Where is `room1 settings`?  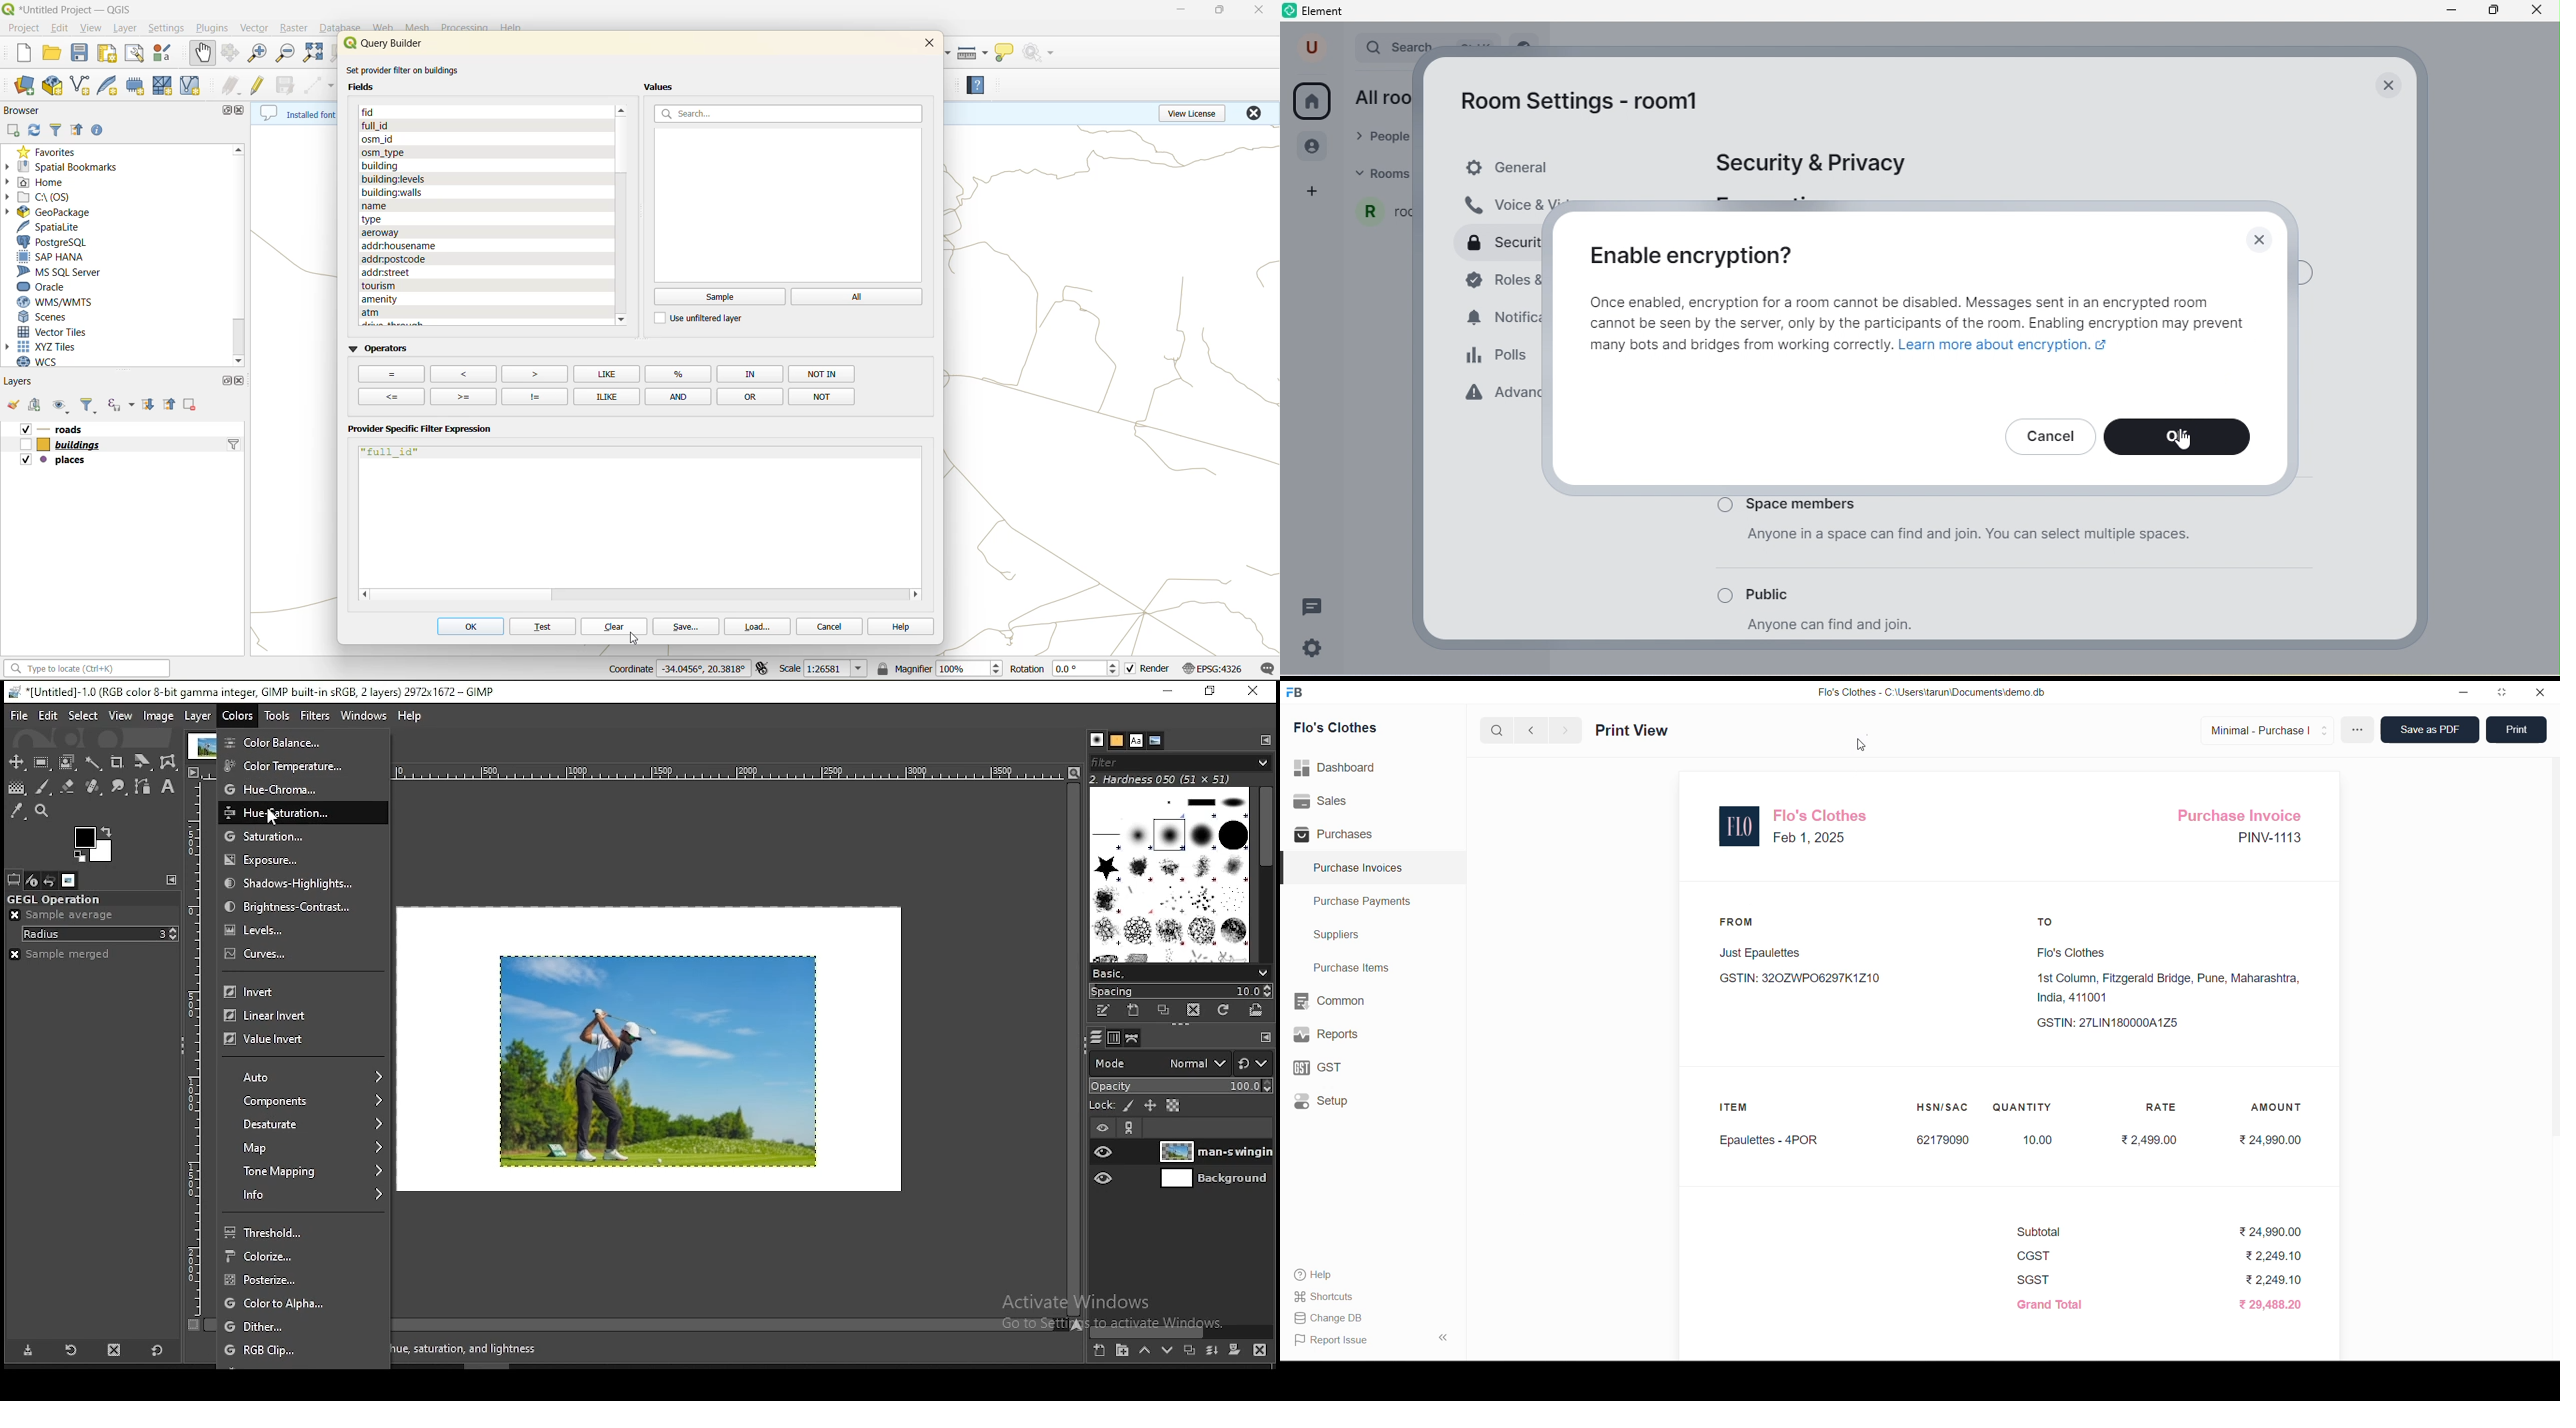 room1 settings is located at coordinates (1592, 105).